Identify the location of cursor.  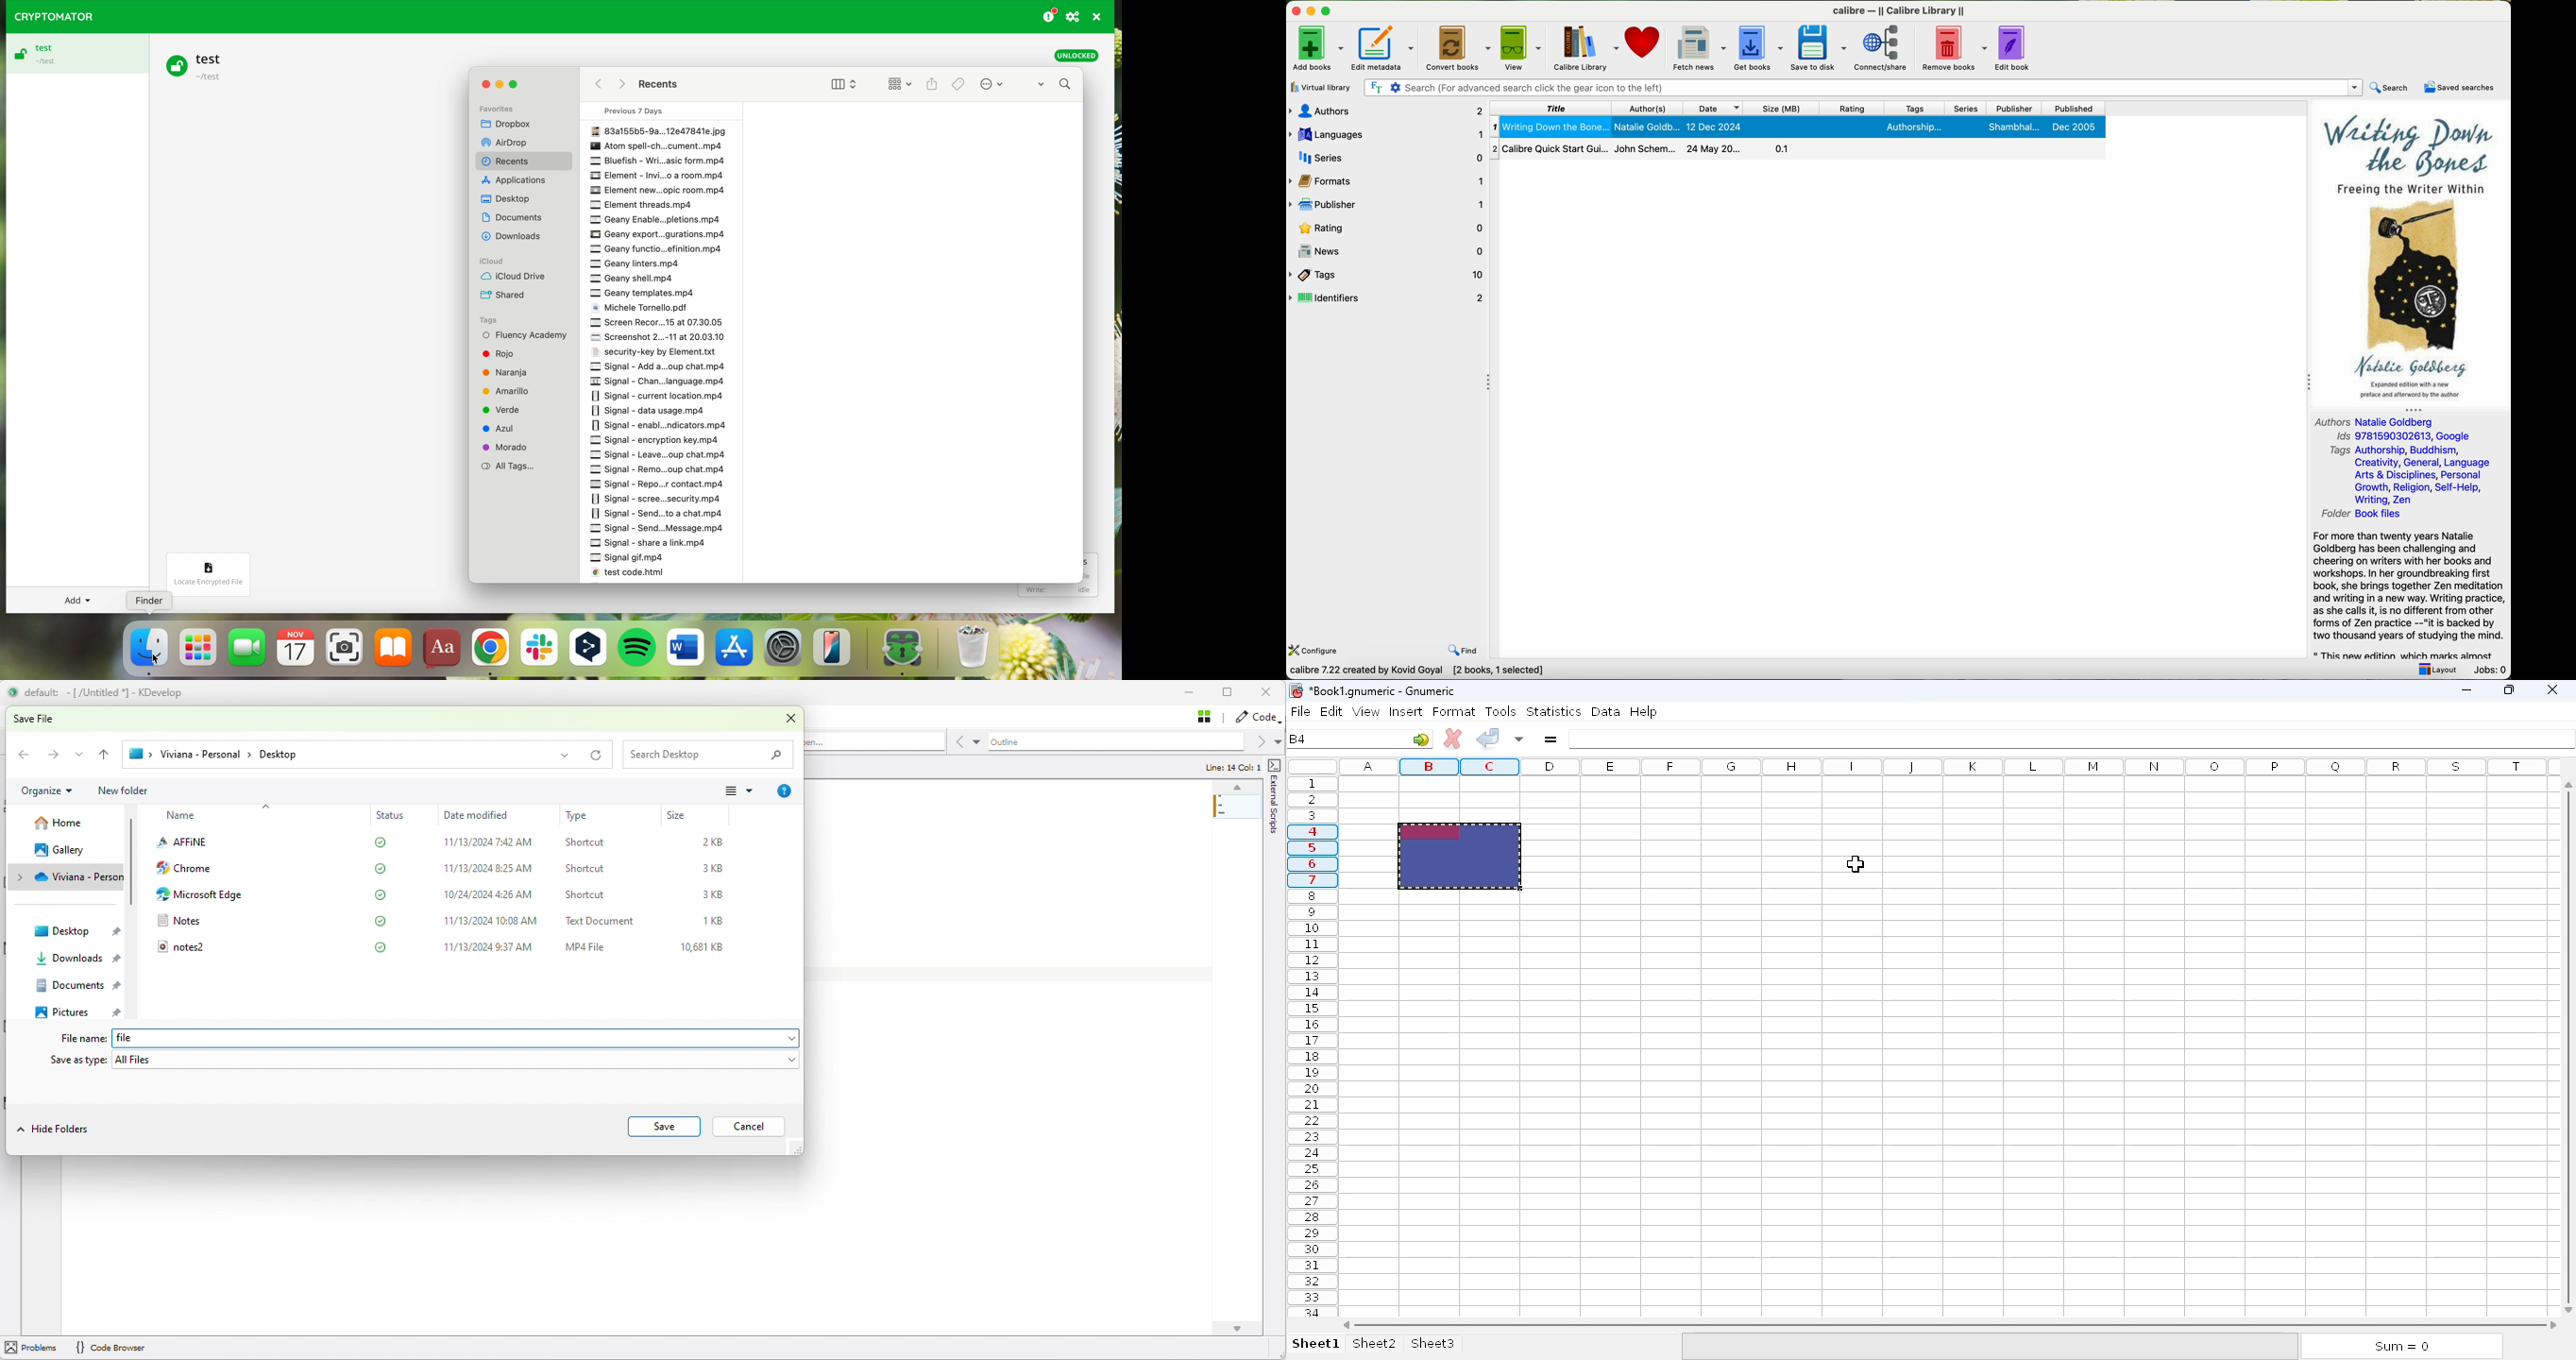
(1856, 864).